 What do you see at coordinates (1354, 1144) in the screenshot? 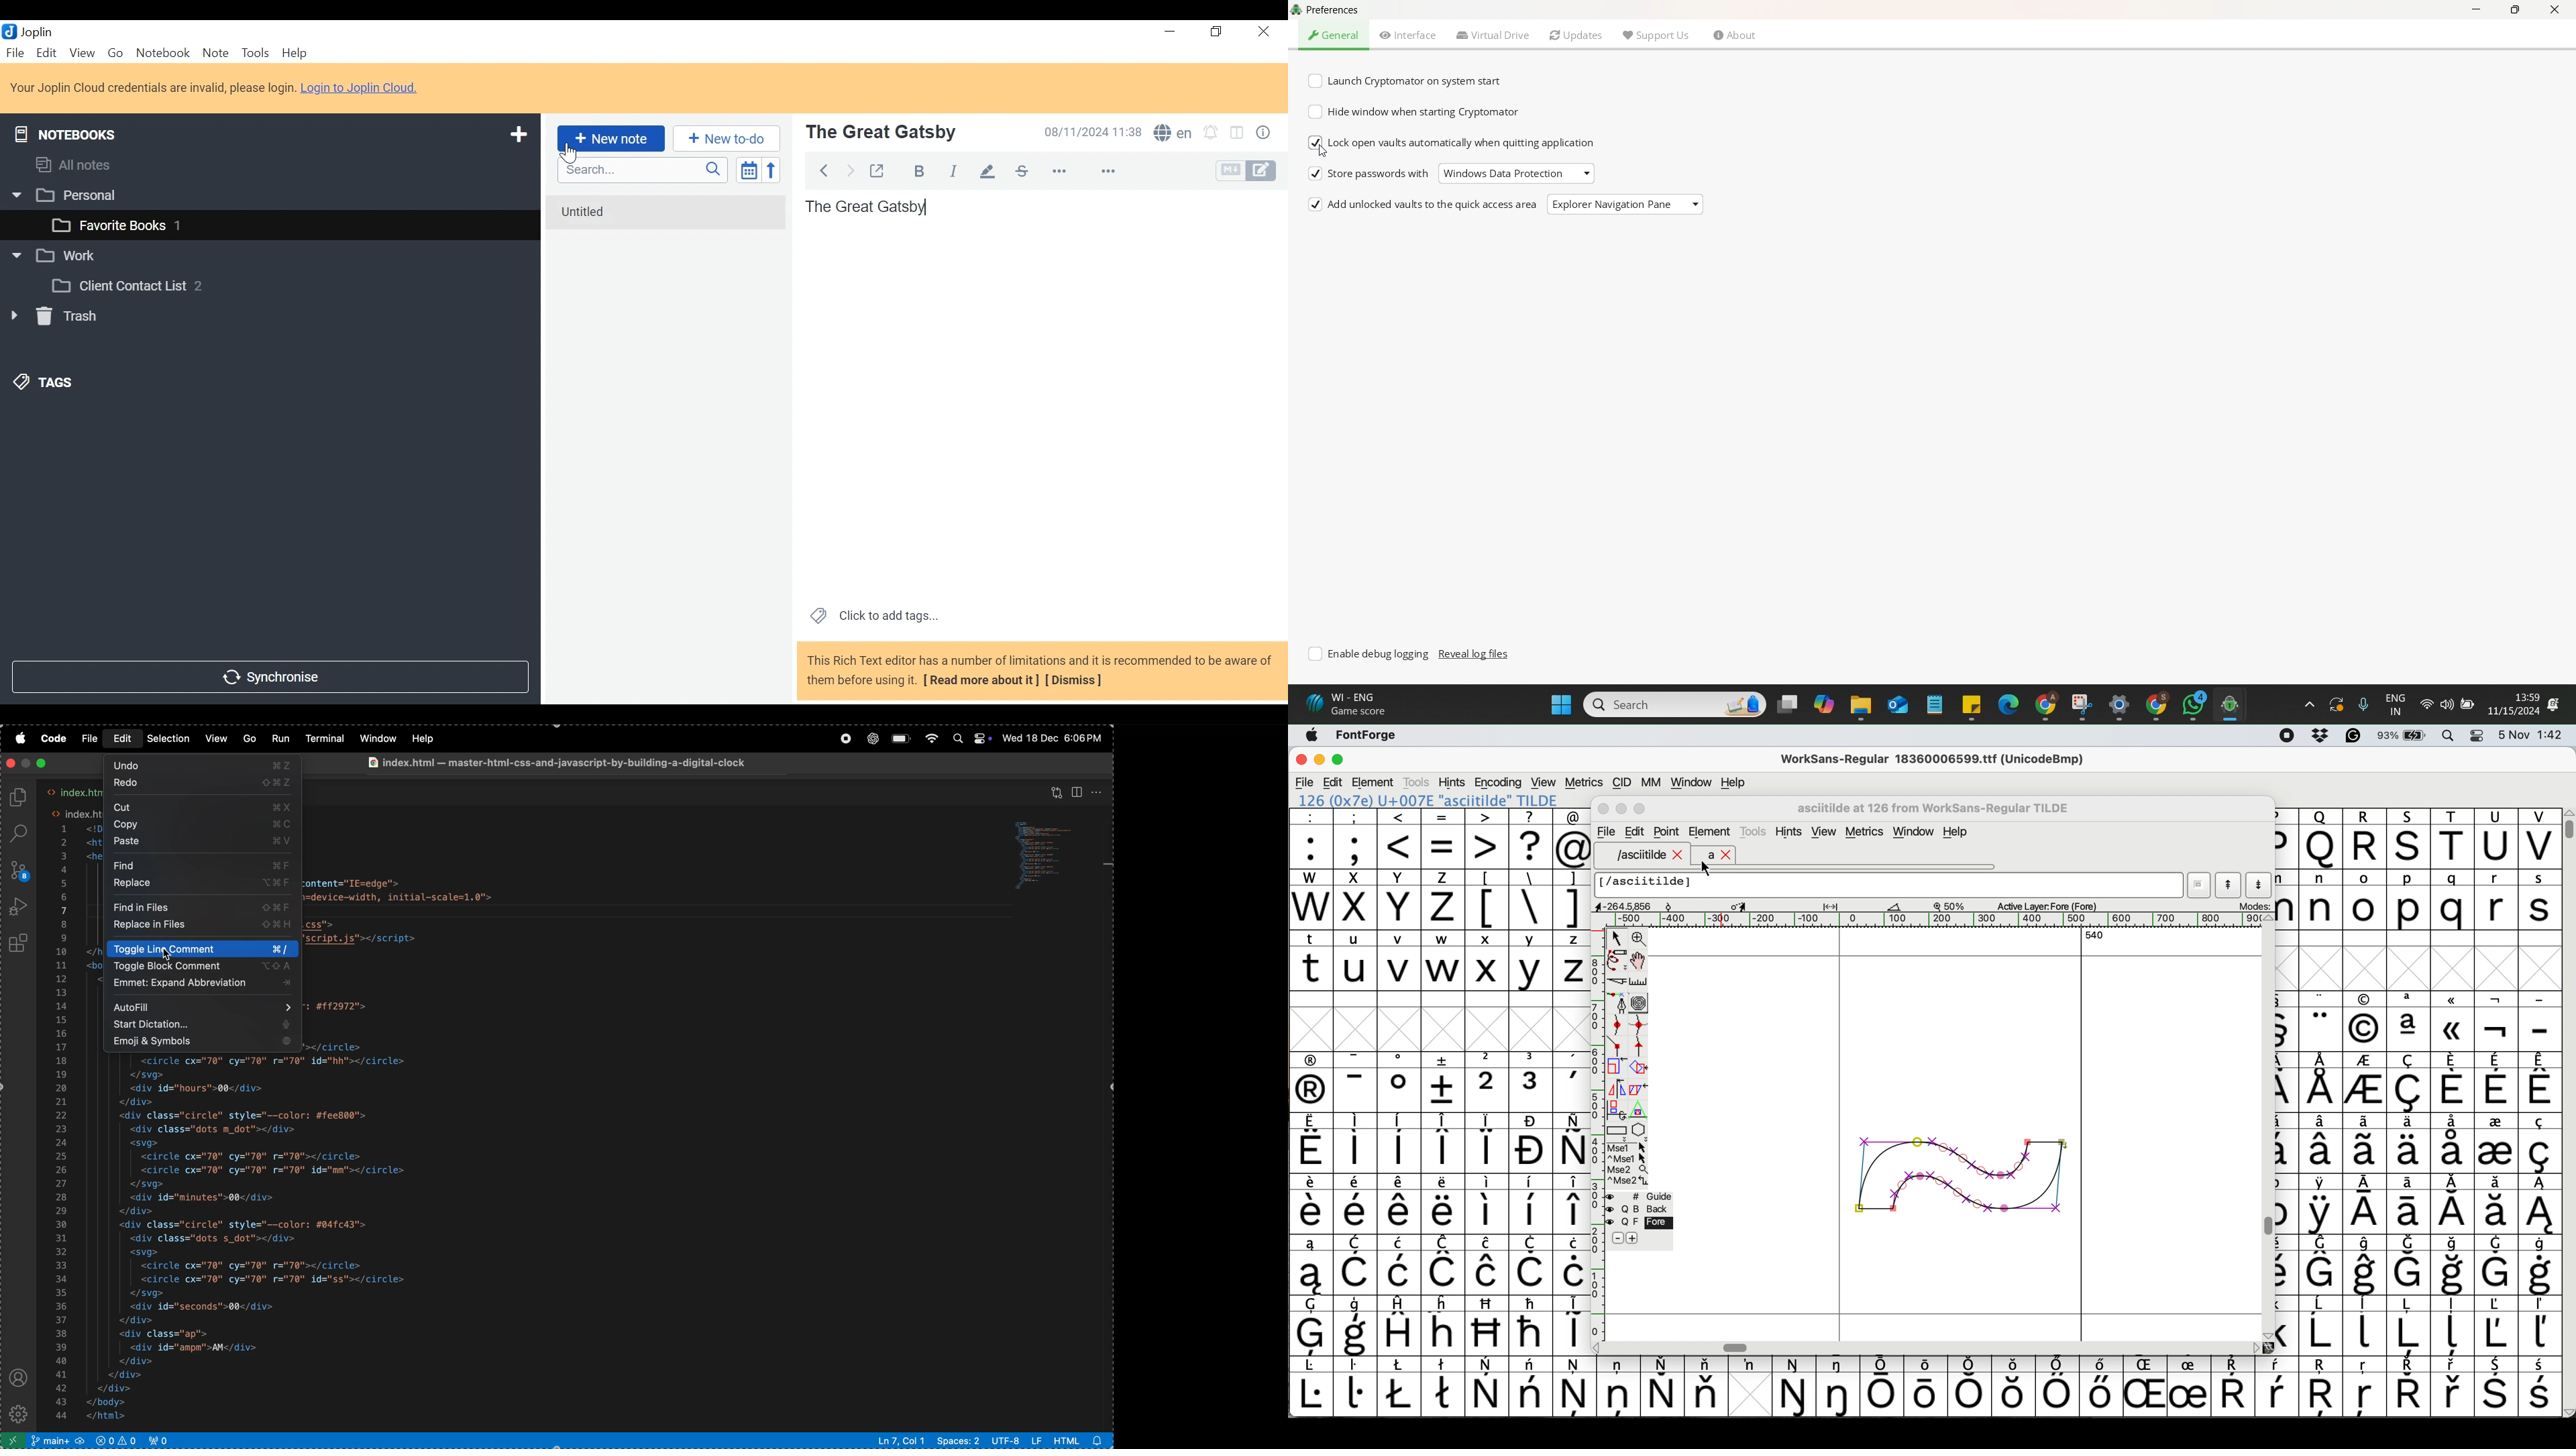
I see `symbol` at bounding box center [1354, 1144].